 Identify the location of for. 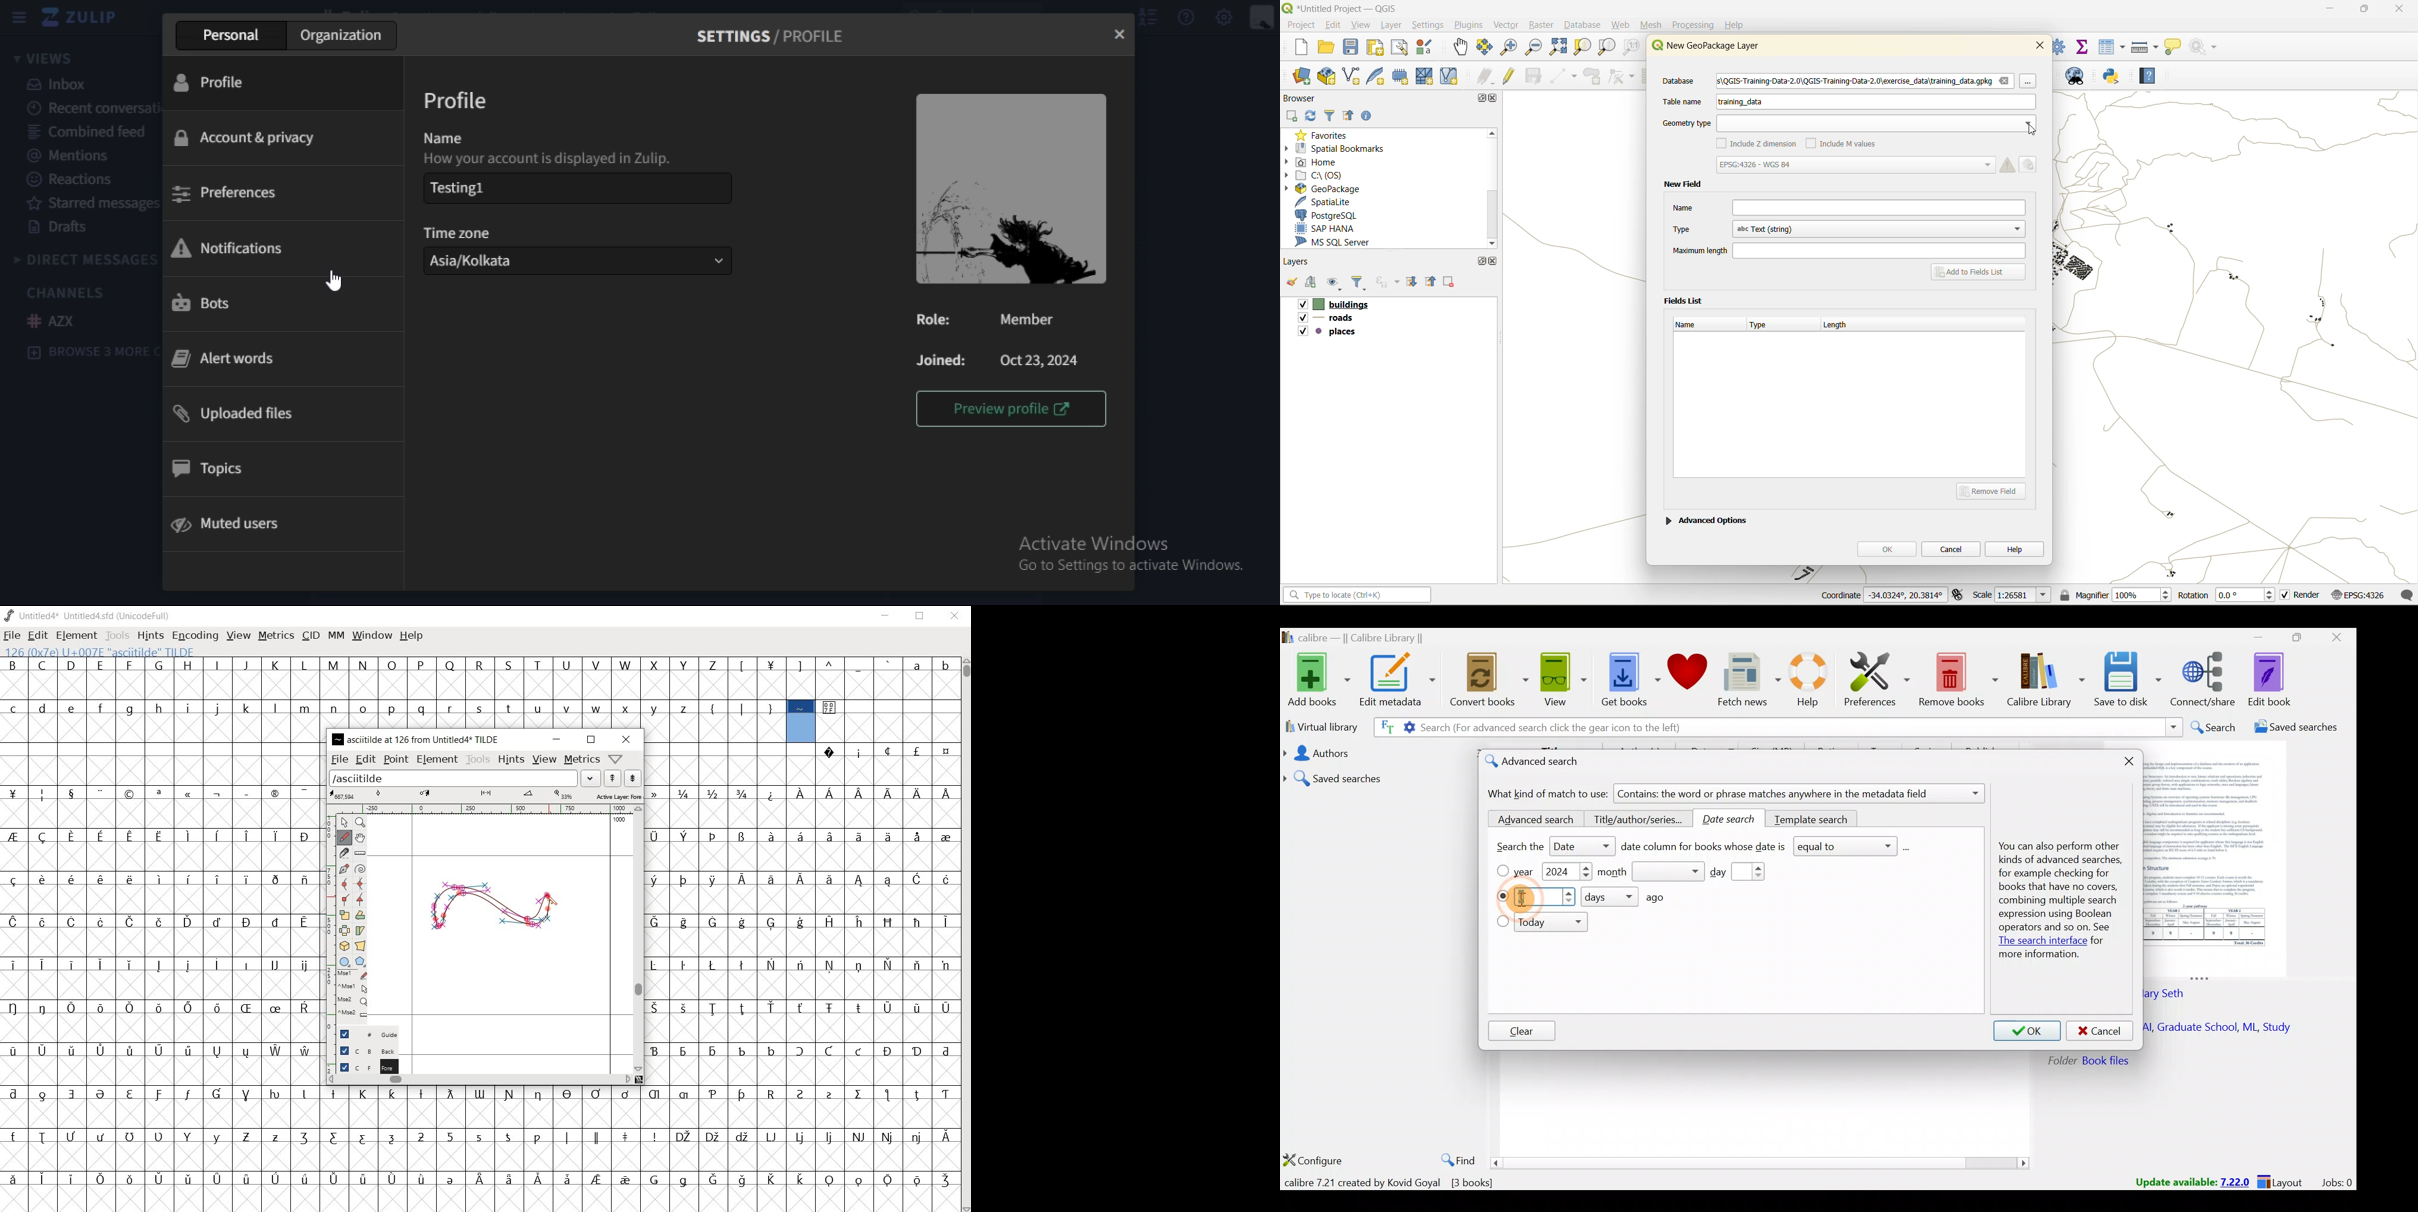
(2099, 942).